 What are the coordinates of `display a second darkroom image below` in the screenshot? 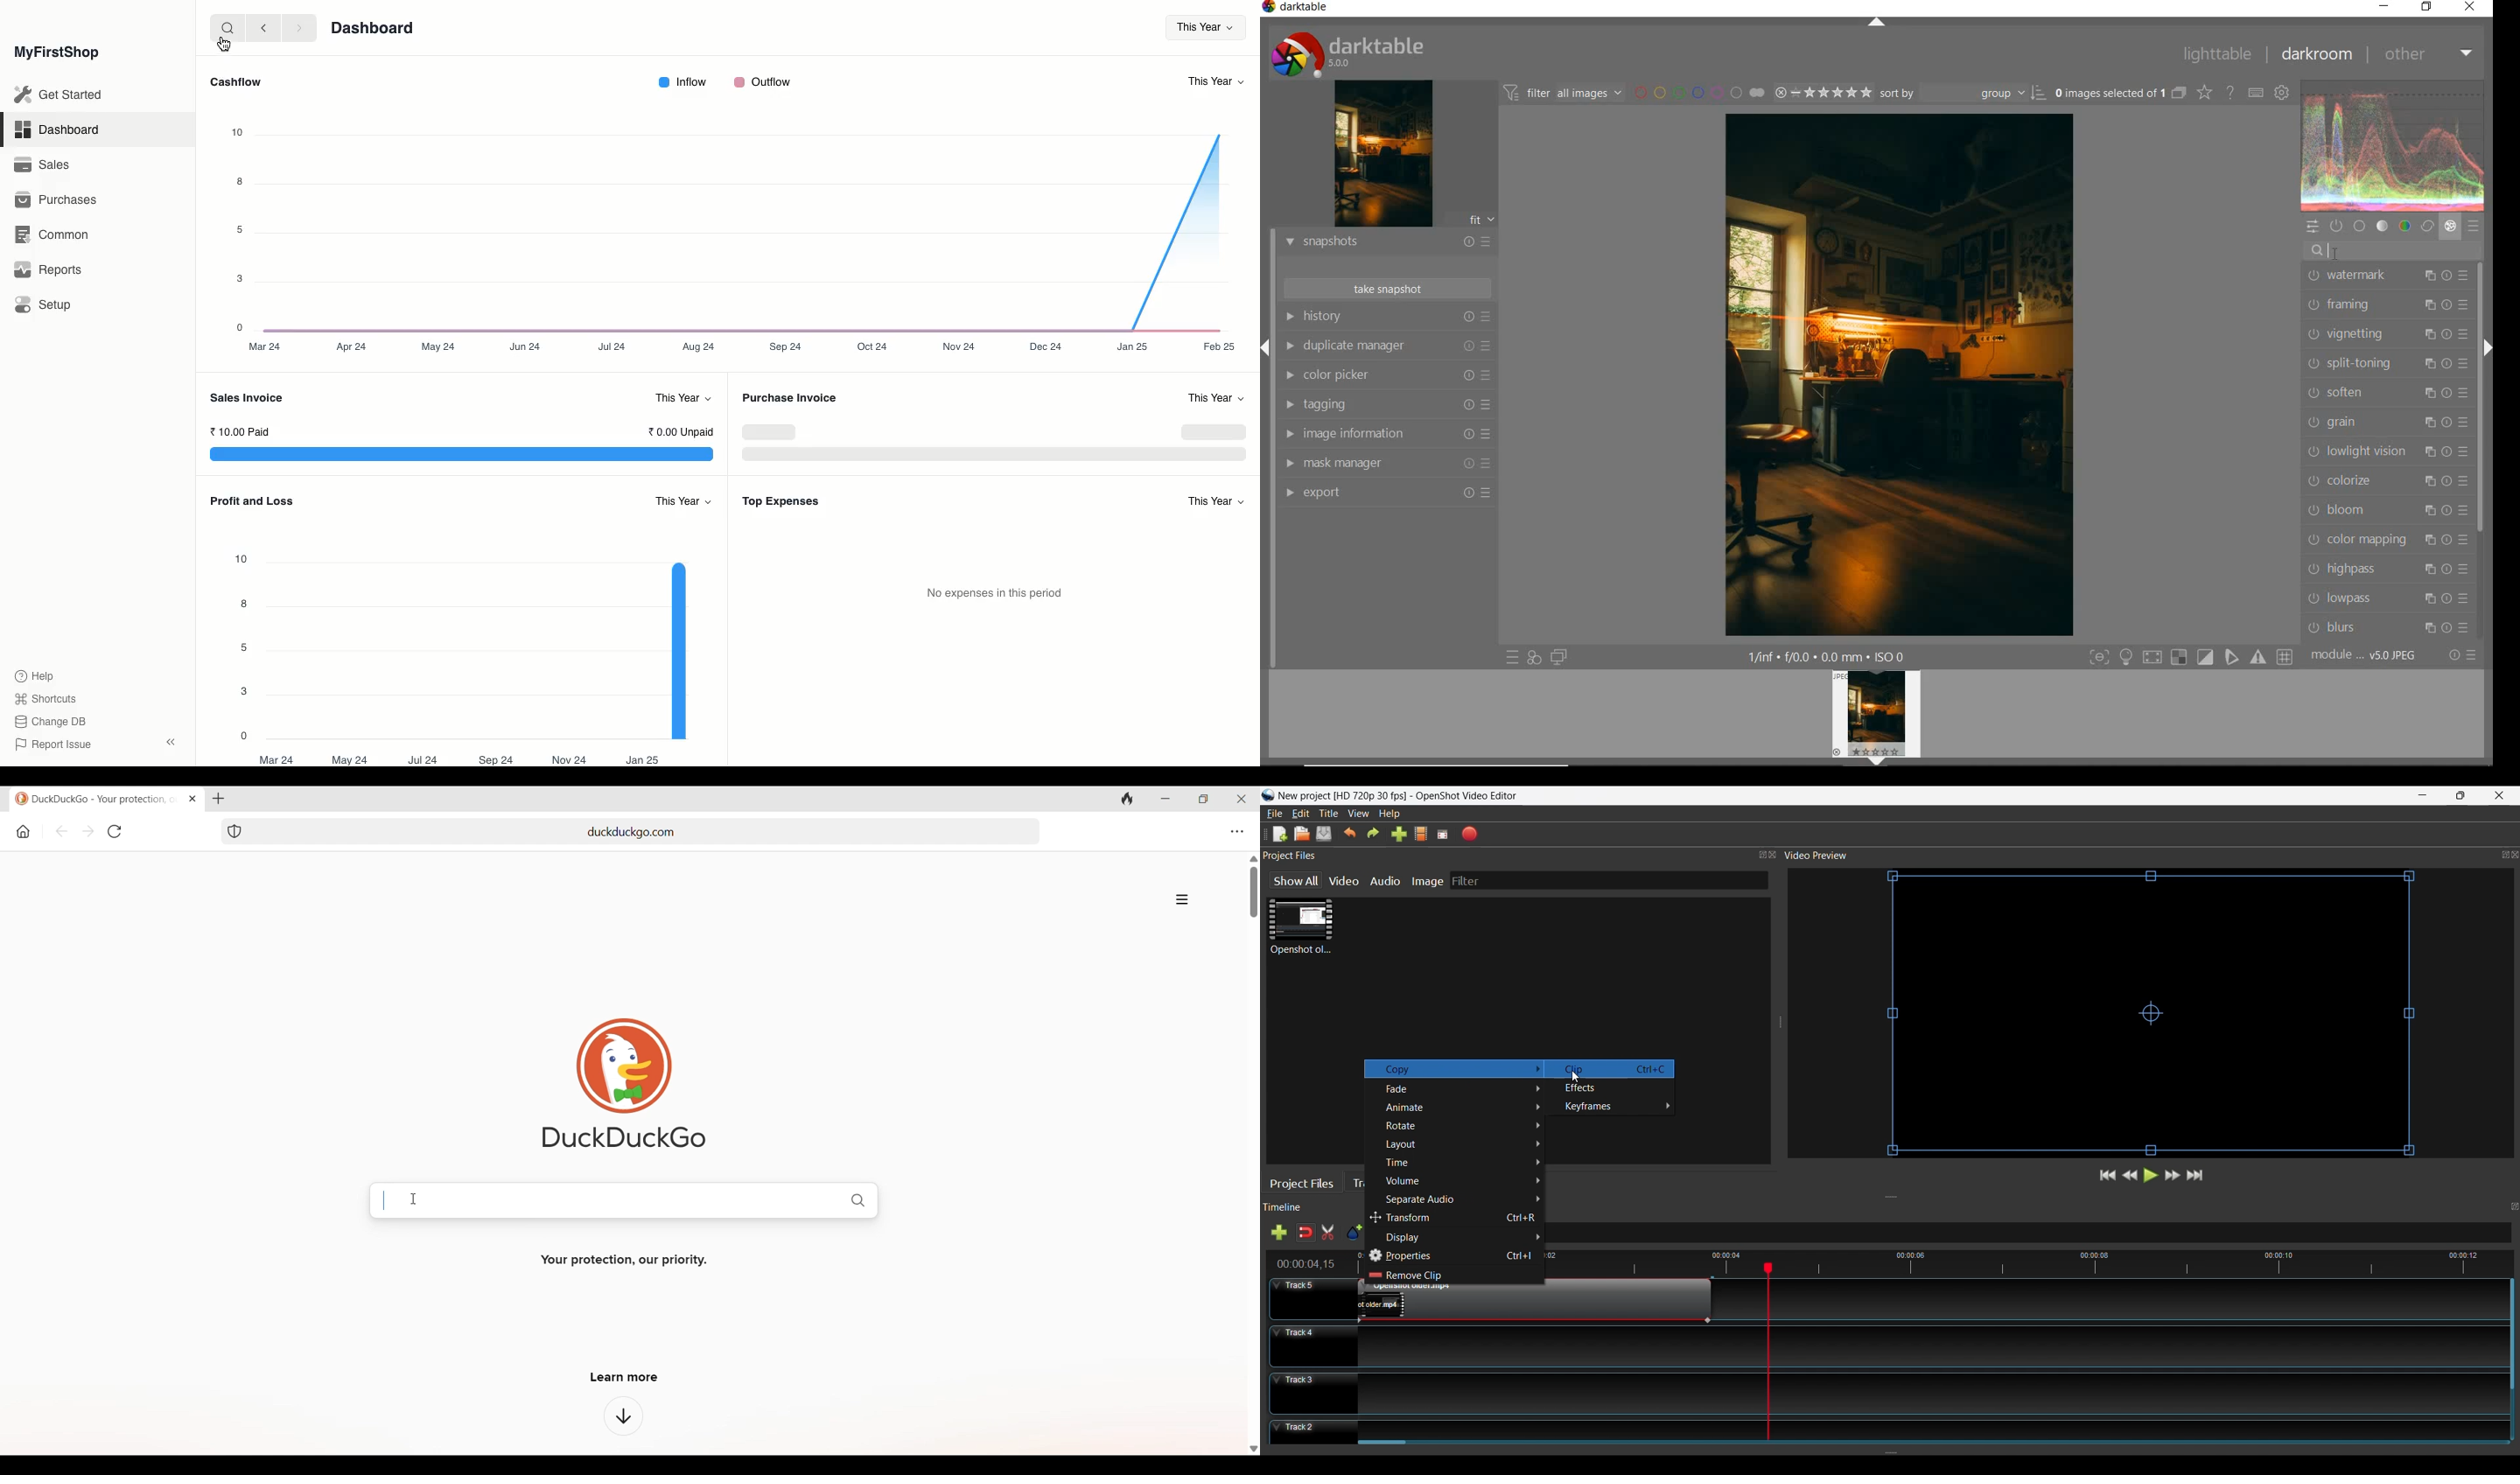 It's located at (1559, 658).